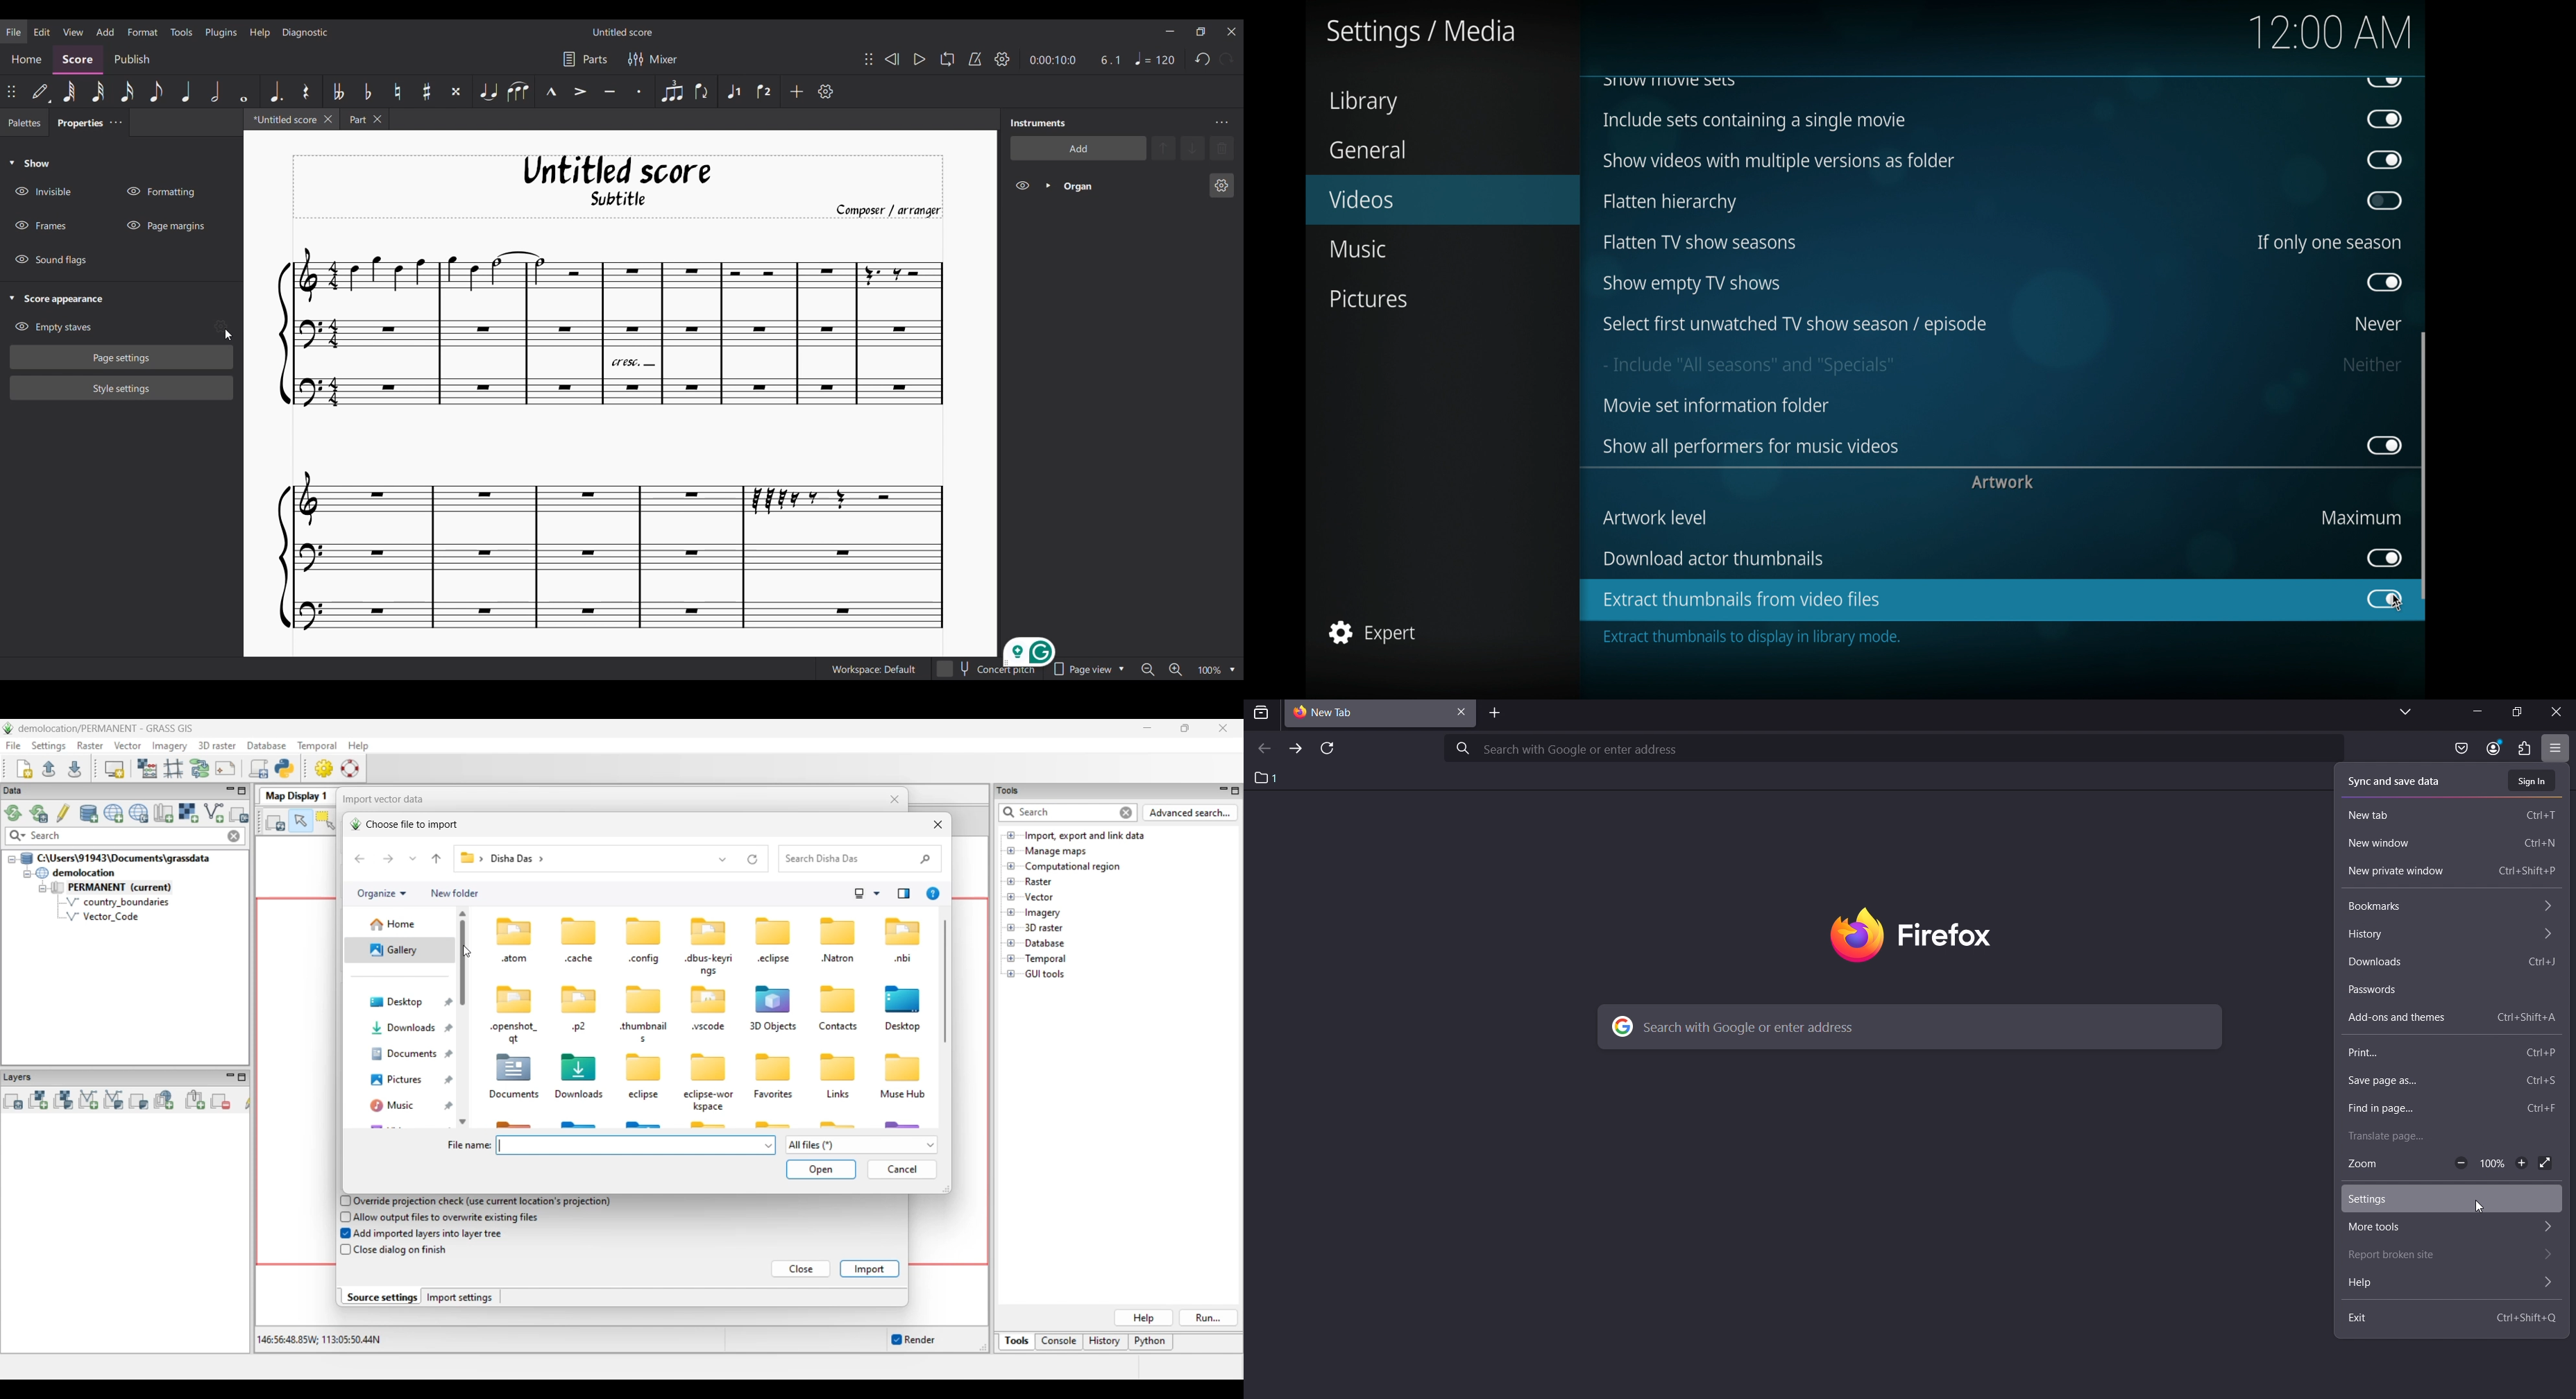 The image size is (2576, 1400). Describe the element at coordinates (2448, 1055) in the screenshot. I see `print` at that location.